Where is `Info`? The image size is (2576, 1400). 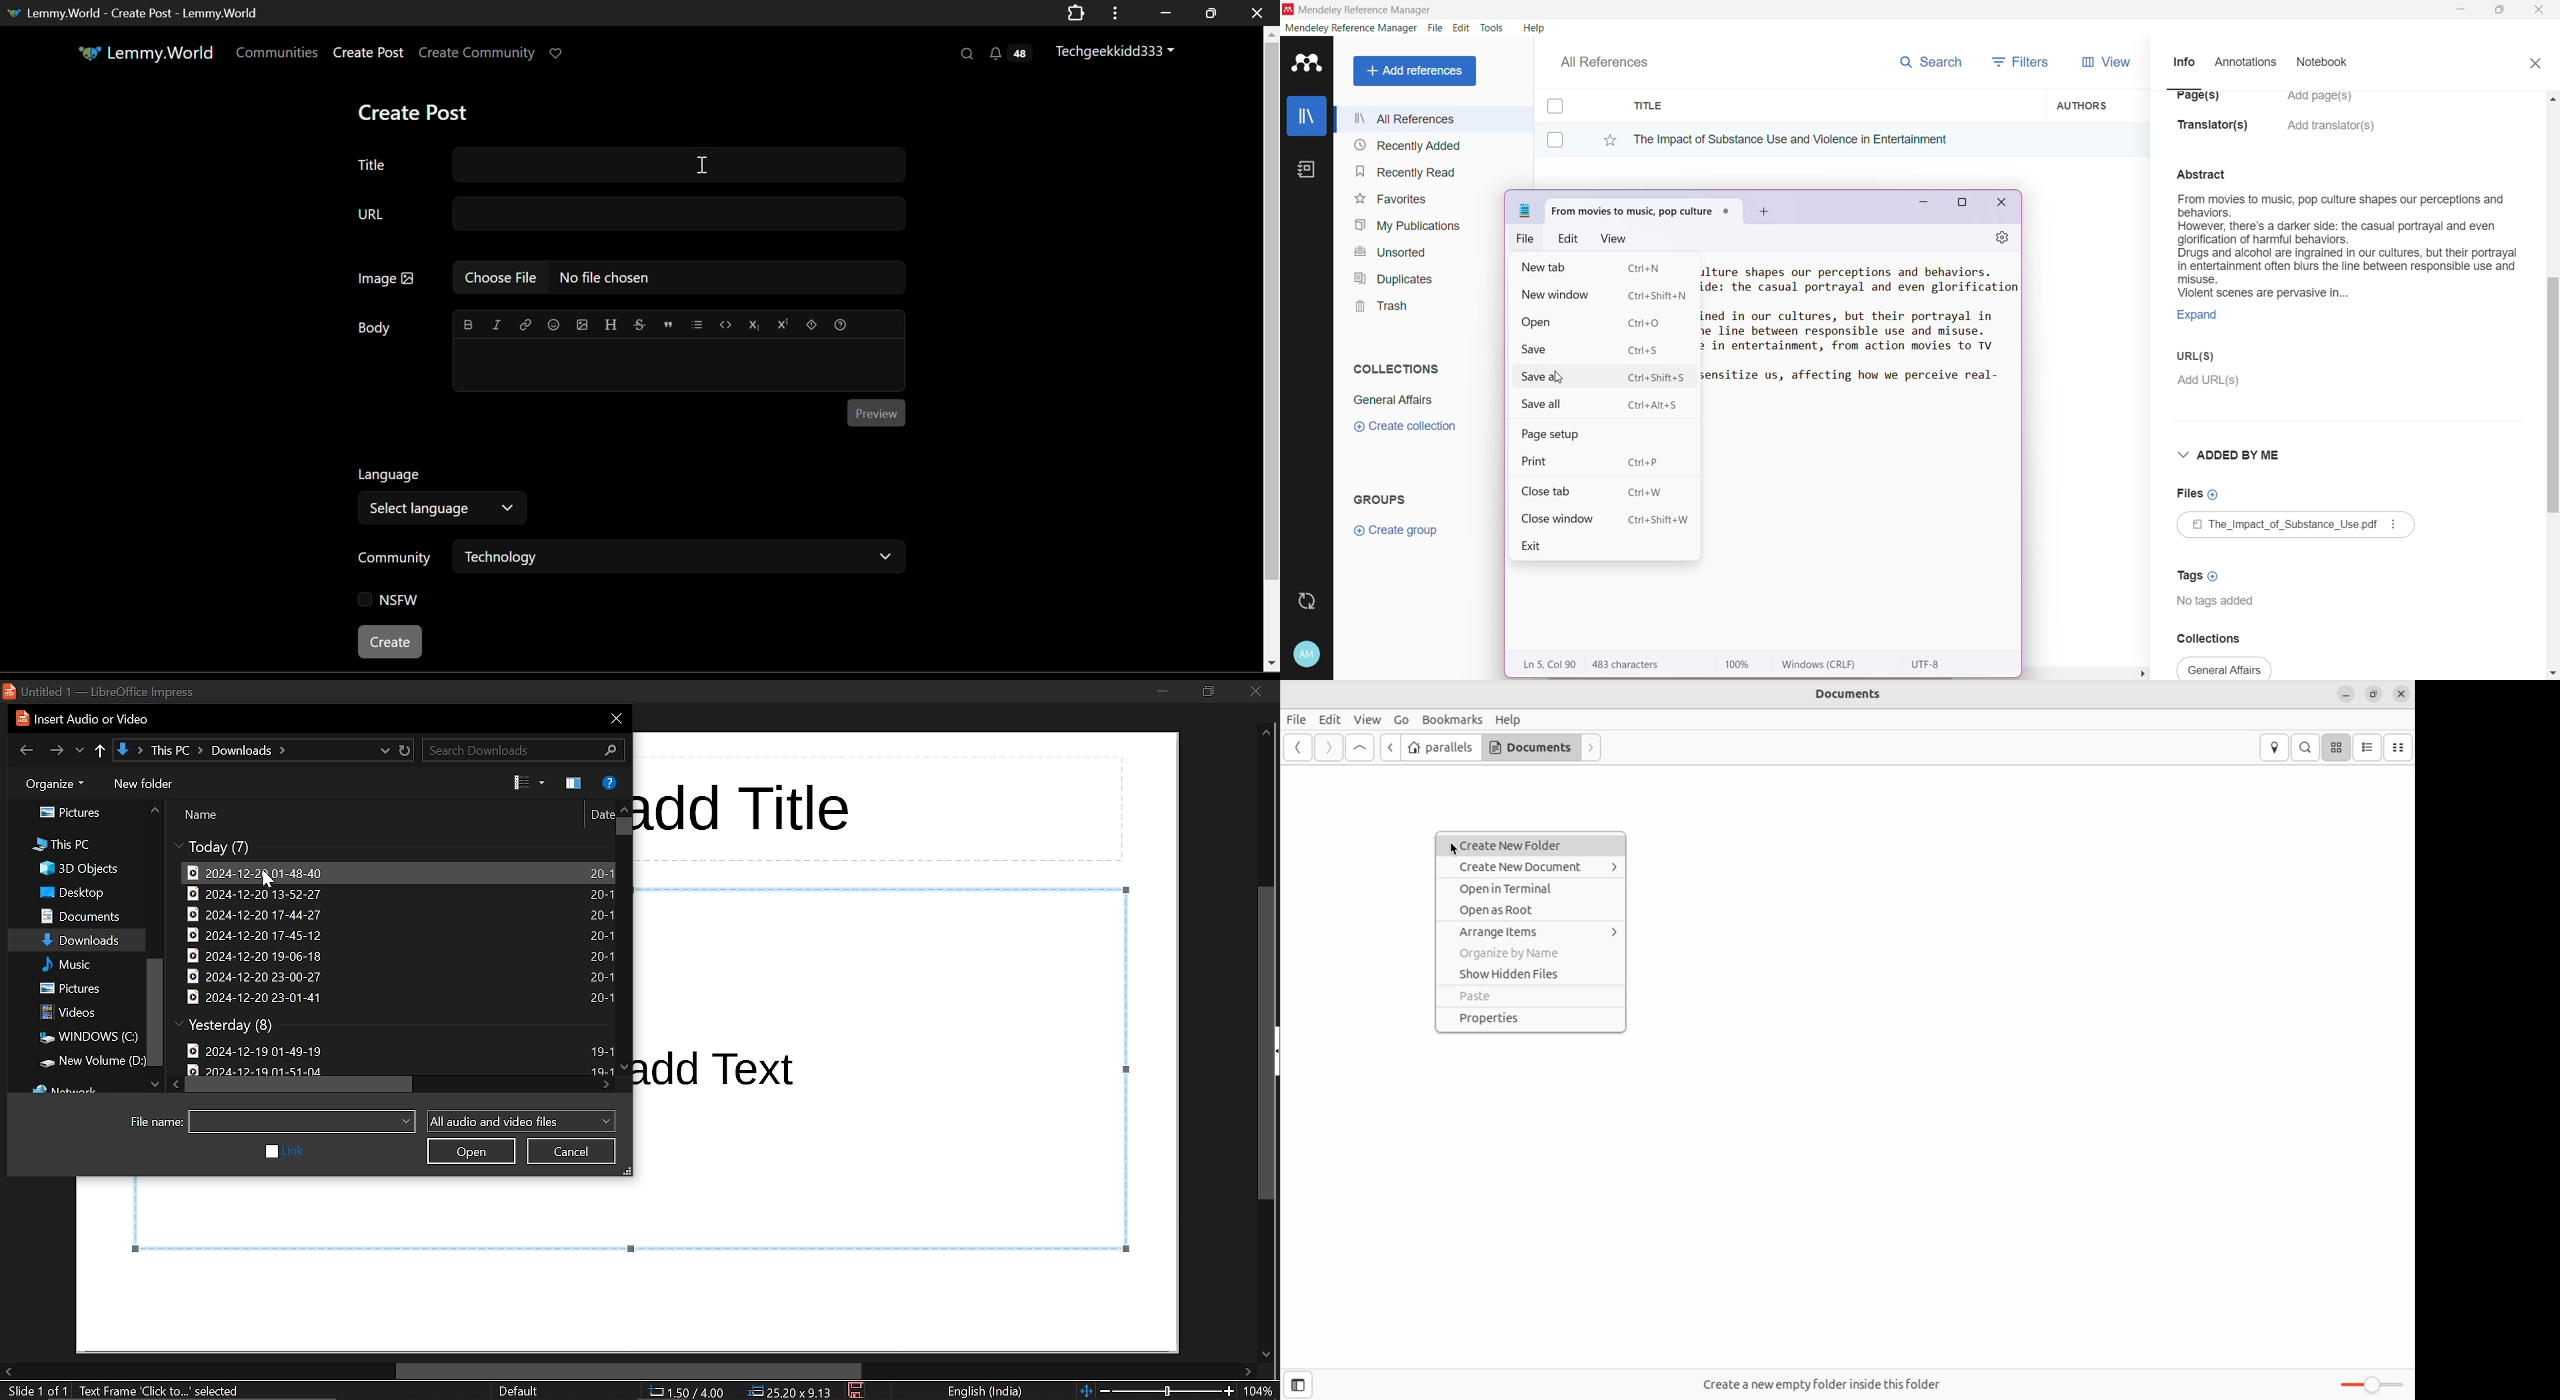 Info is located at coordinates (2183, 61).